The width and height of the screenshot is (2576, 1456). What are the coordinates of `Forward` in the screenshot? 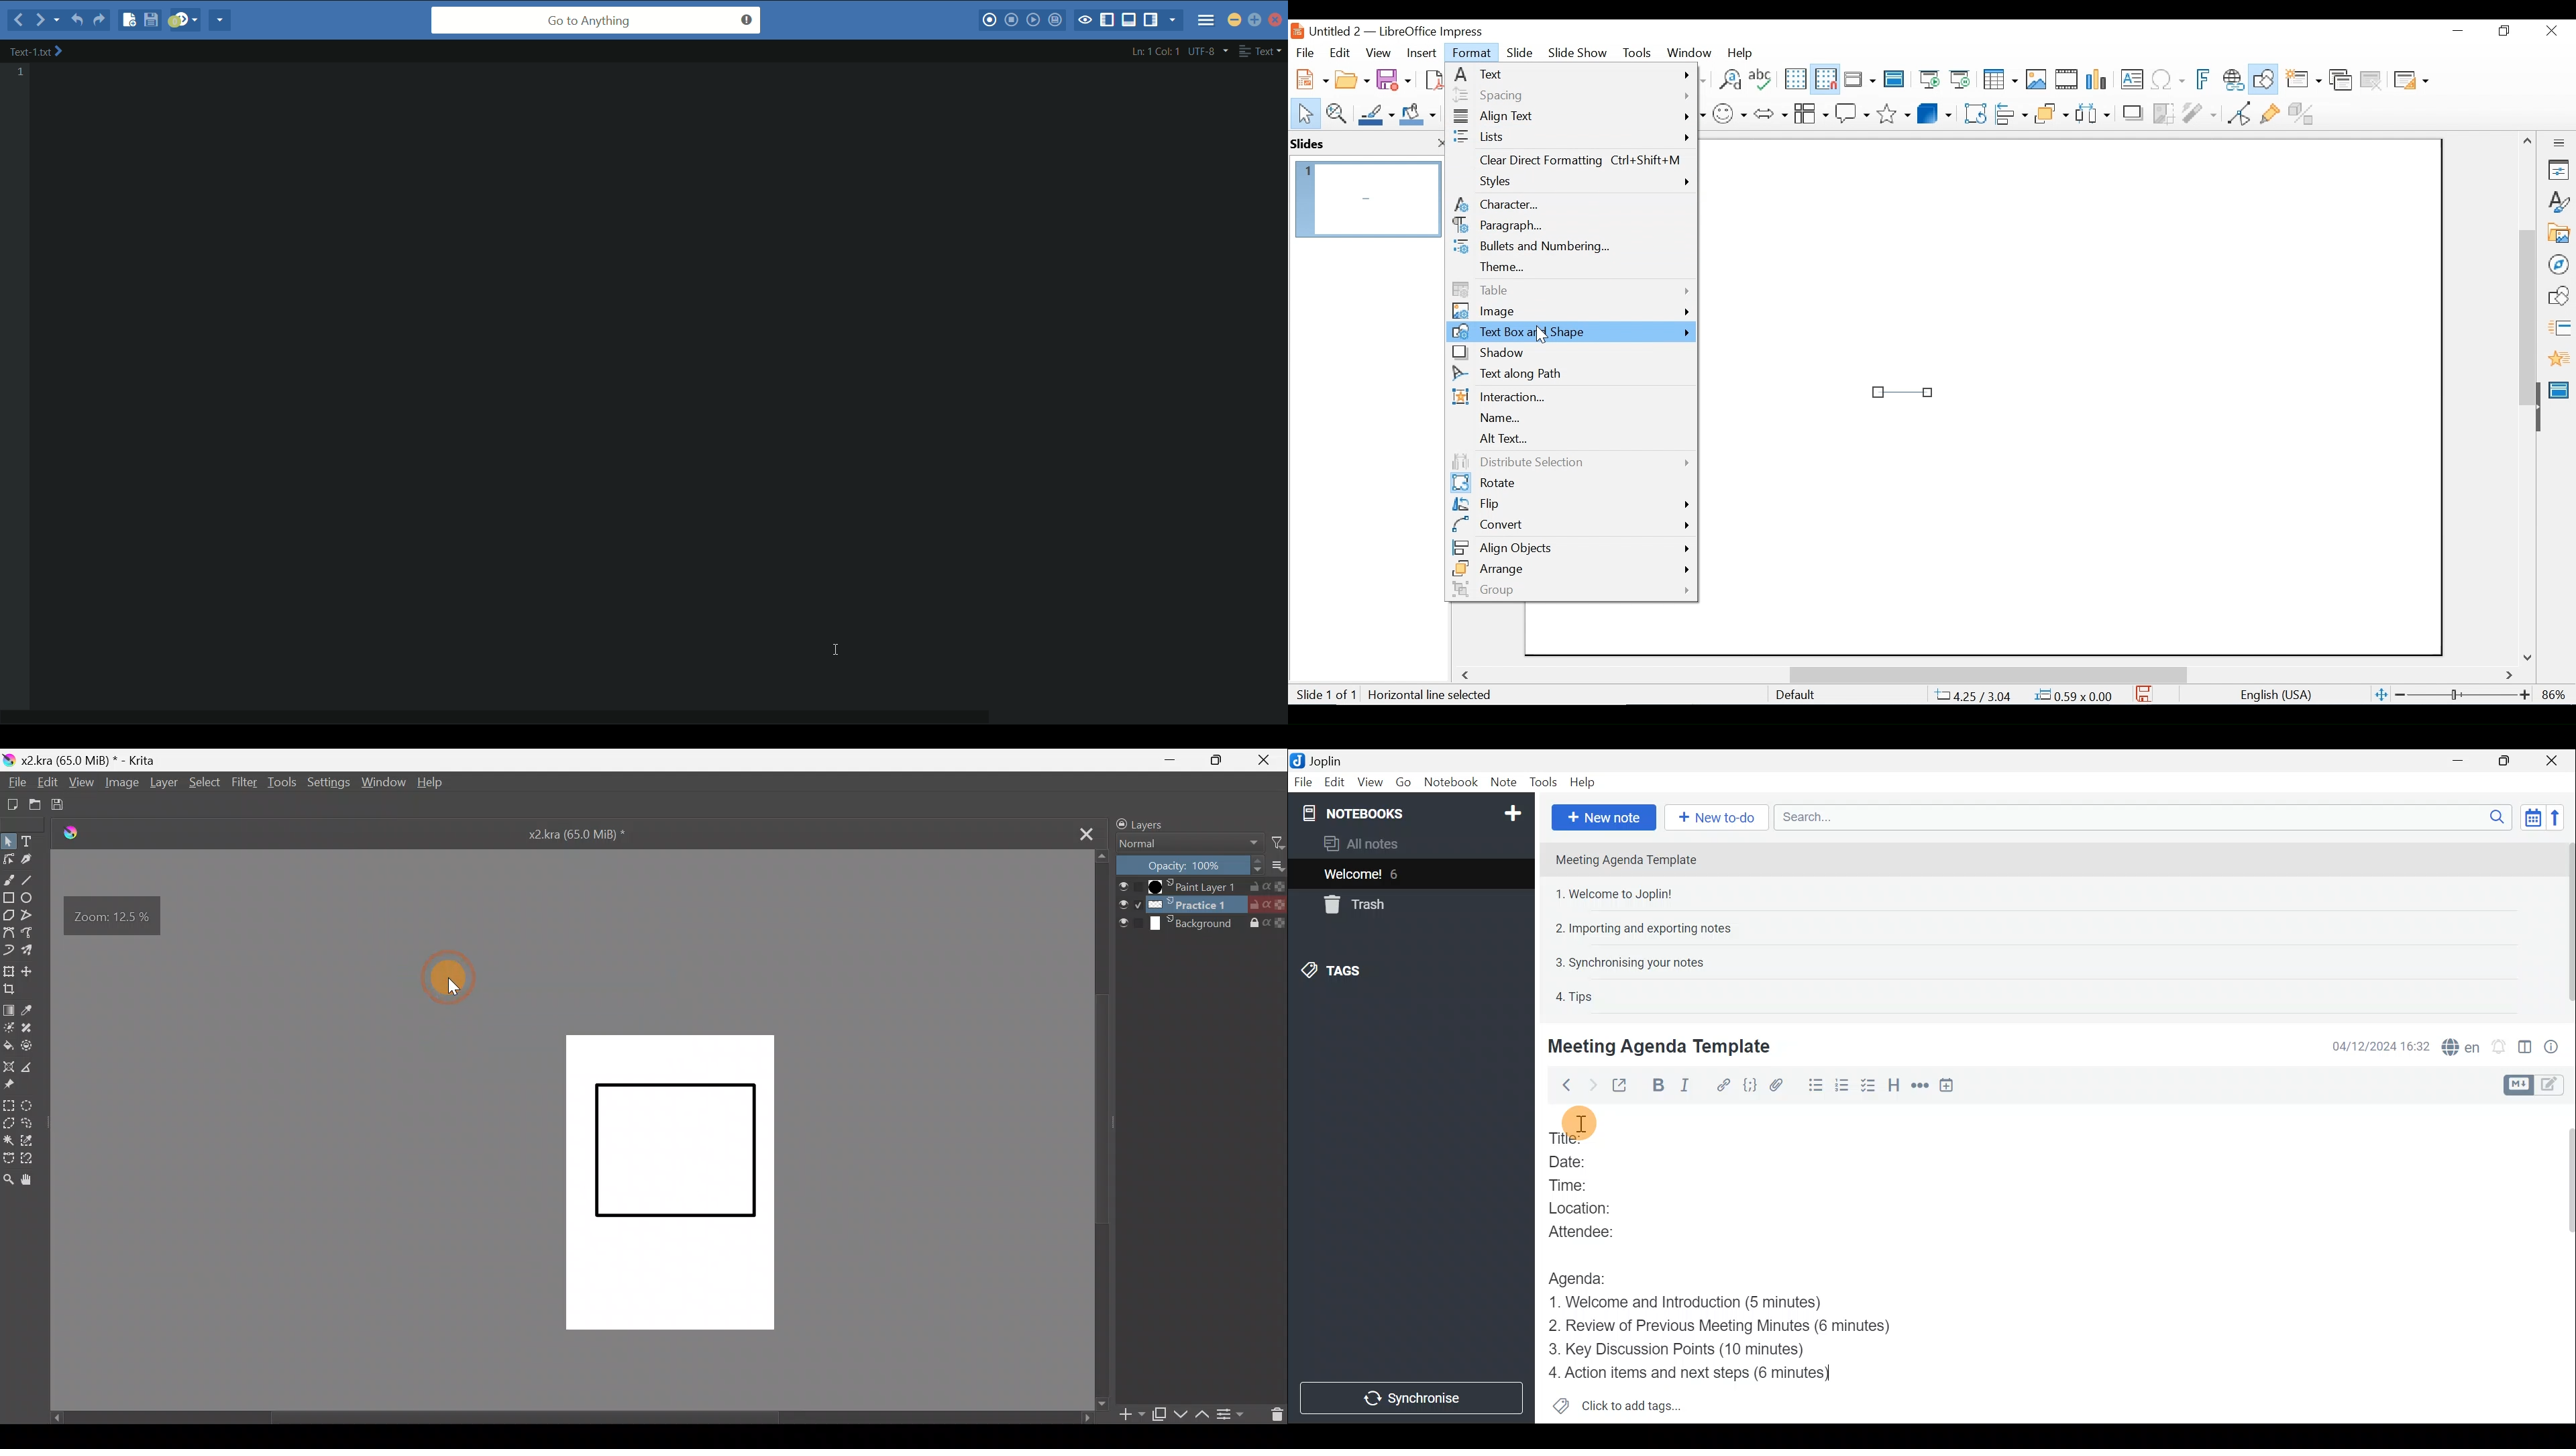 It's located at (1591, 1085).